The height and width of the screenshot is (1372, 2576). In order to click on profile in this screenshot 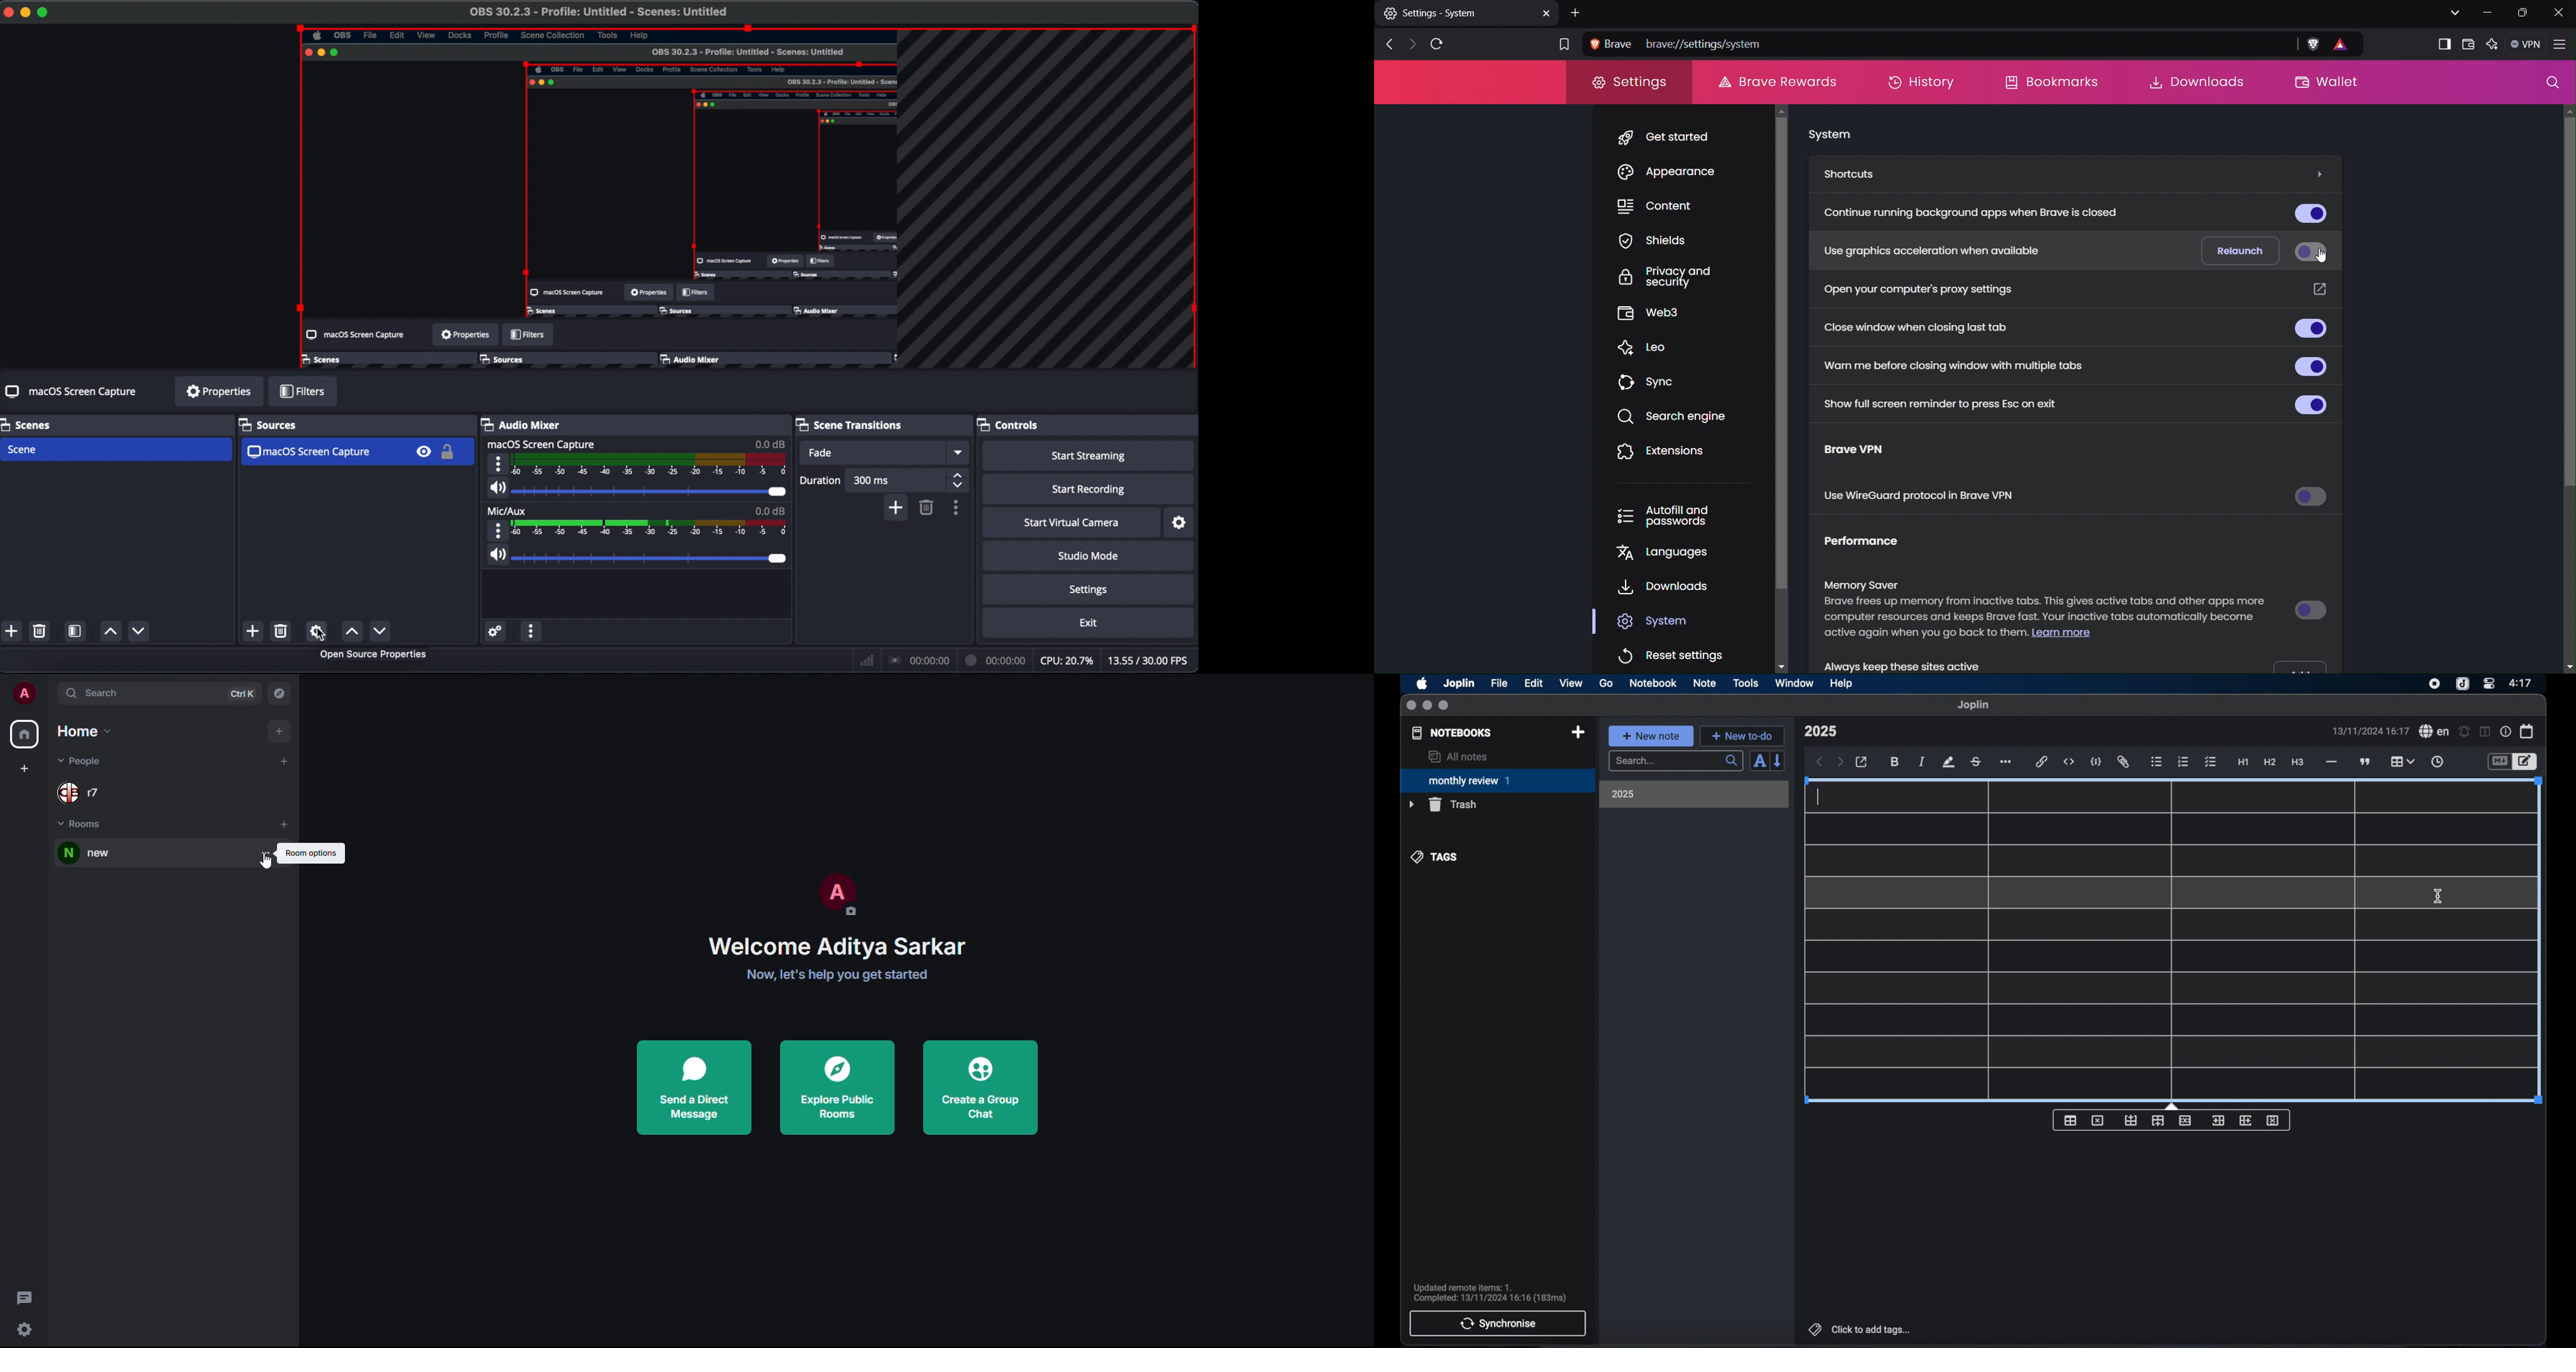, I will do `click(24, 693)`.